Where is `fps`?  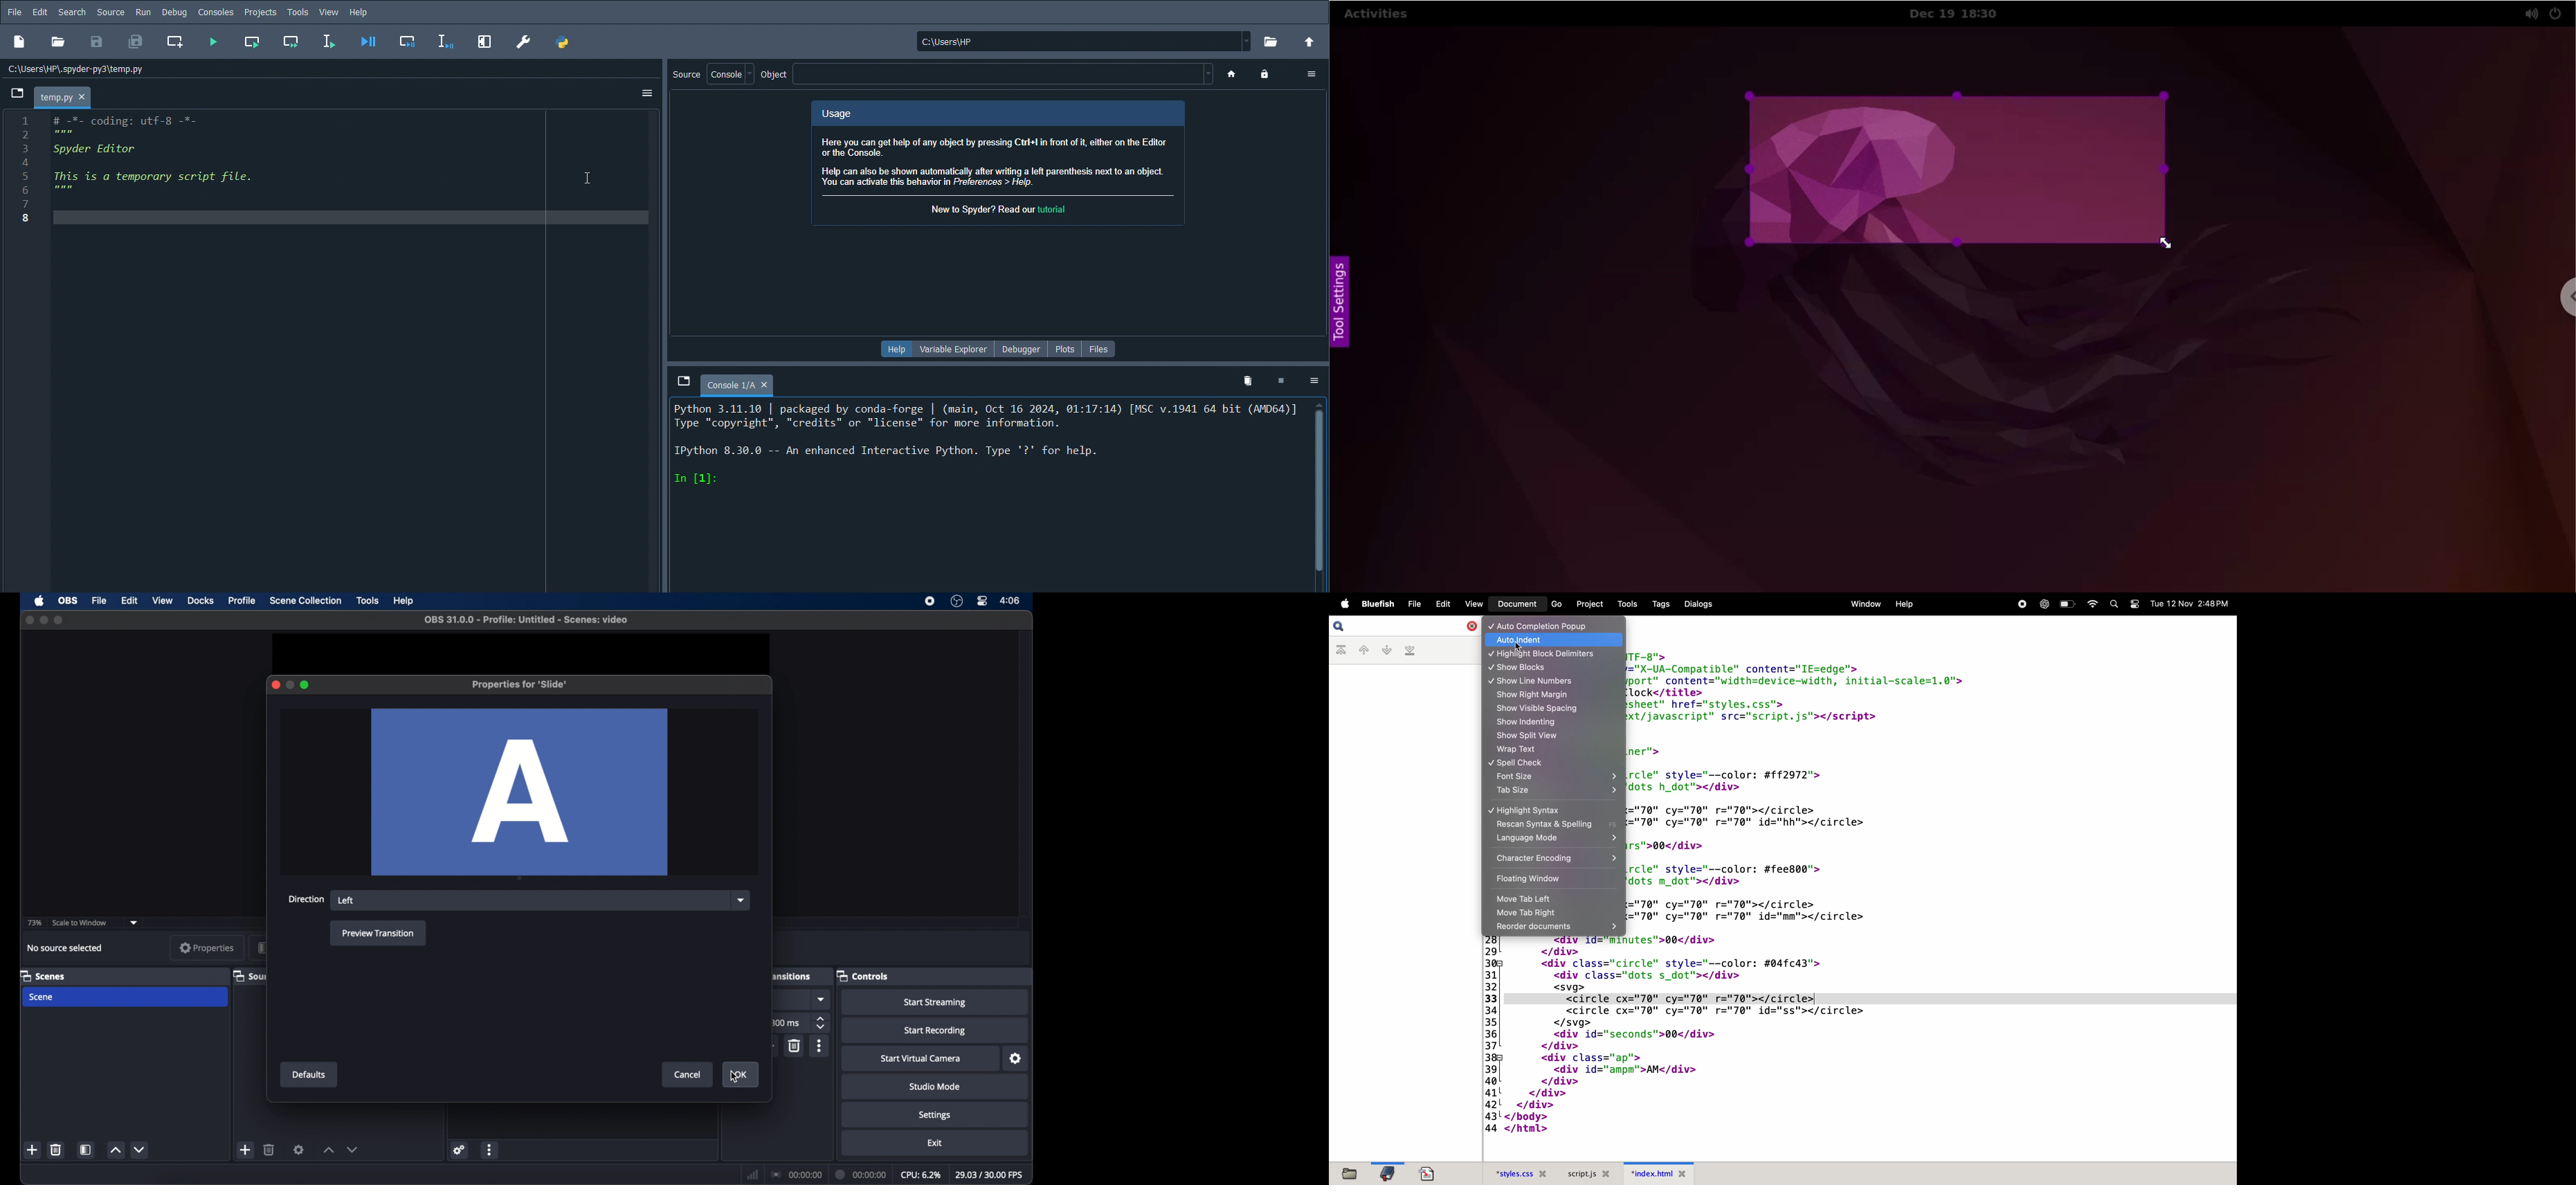 fps is located at coordinates (991, 1175).